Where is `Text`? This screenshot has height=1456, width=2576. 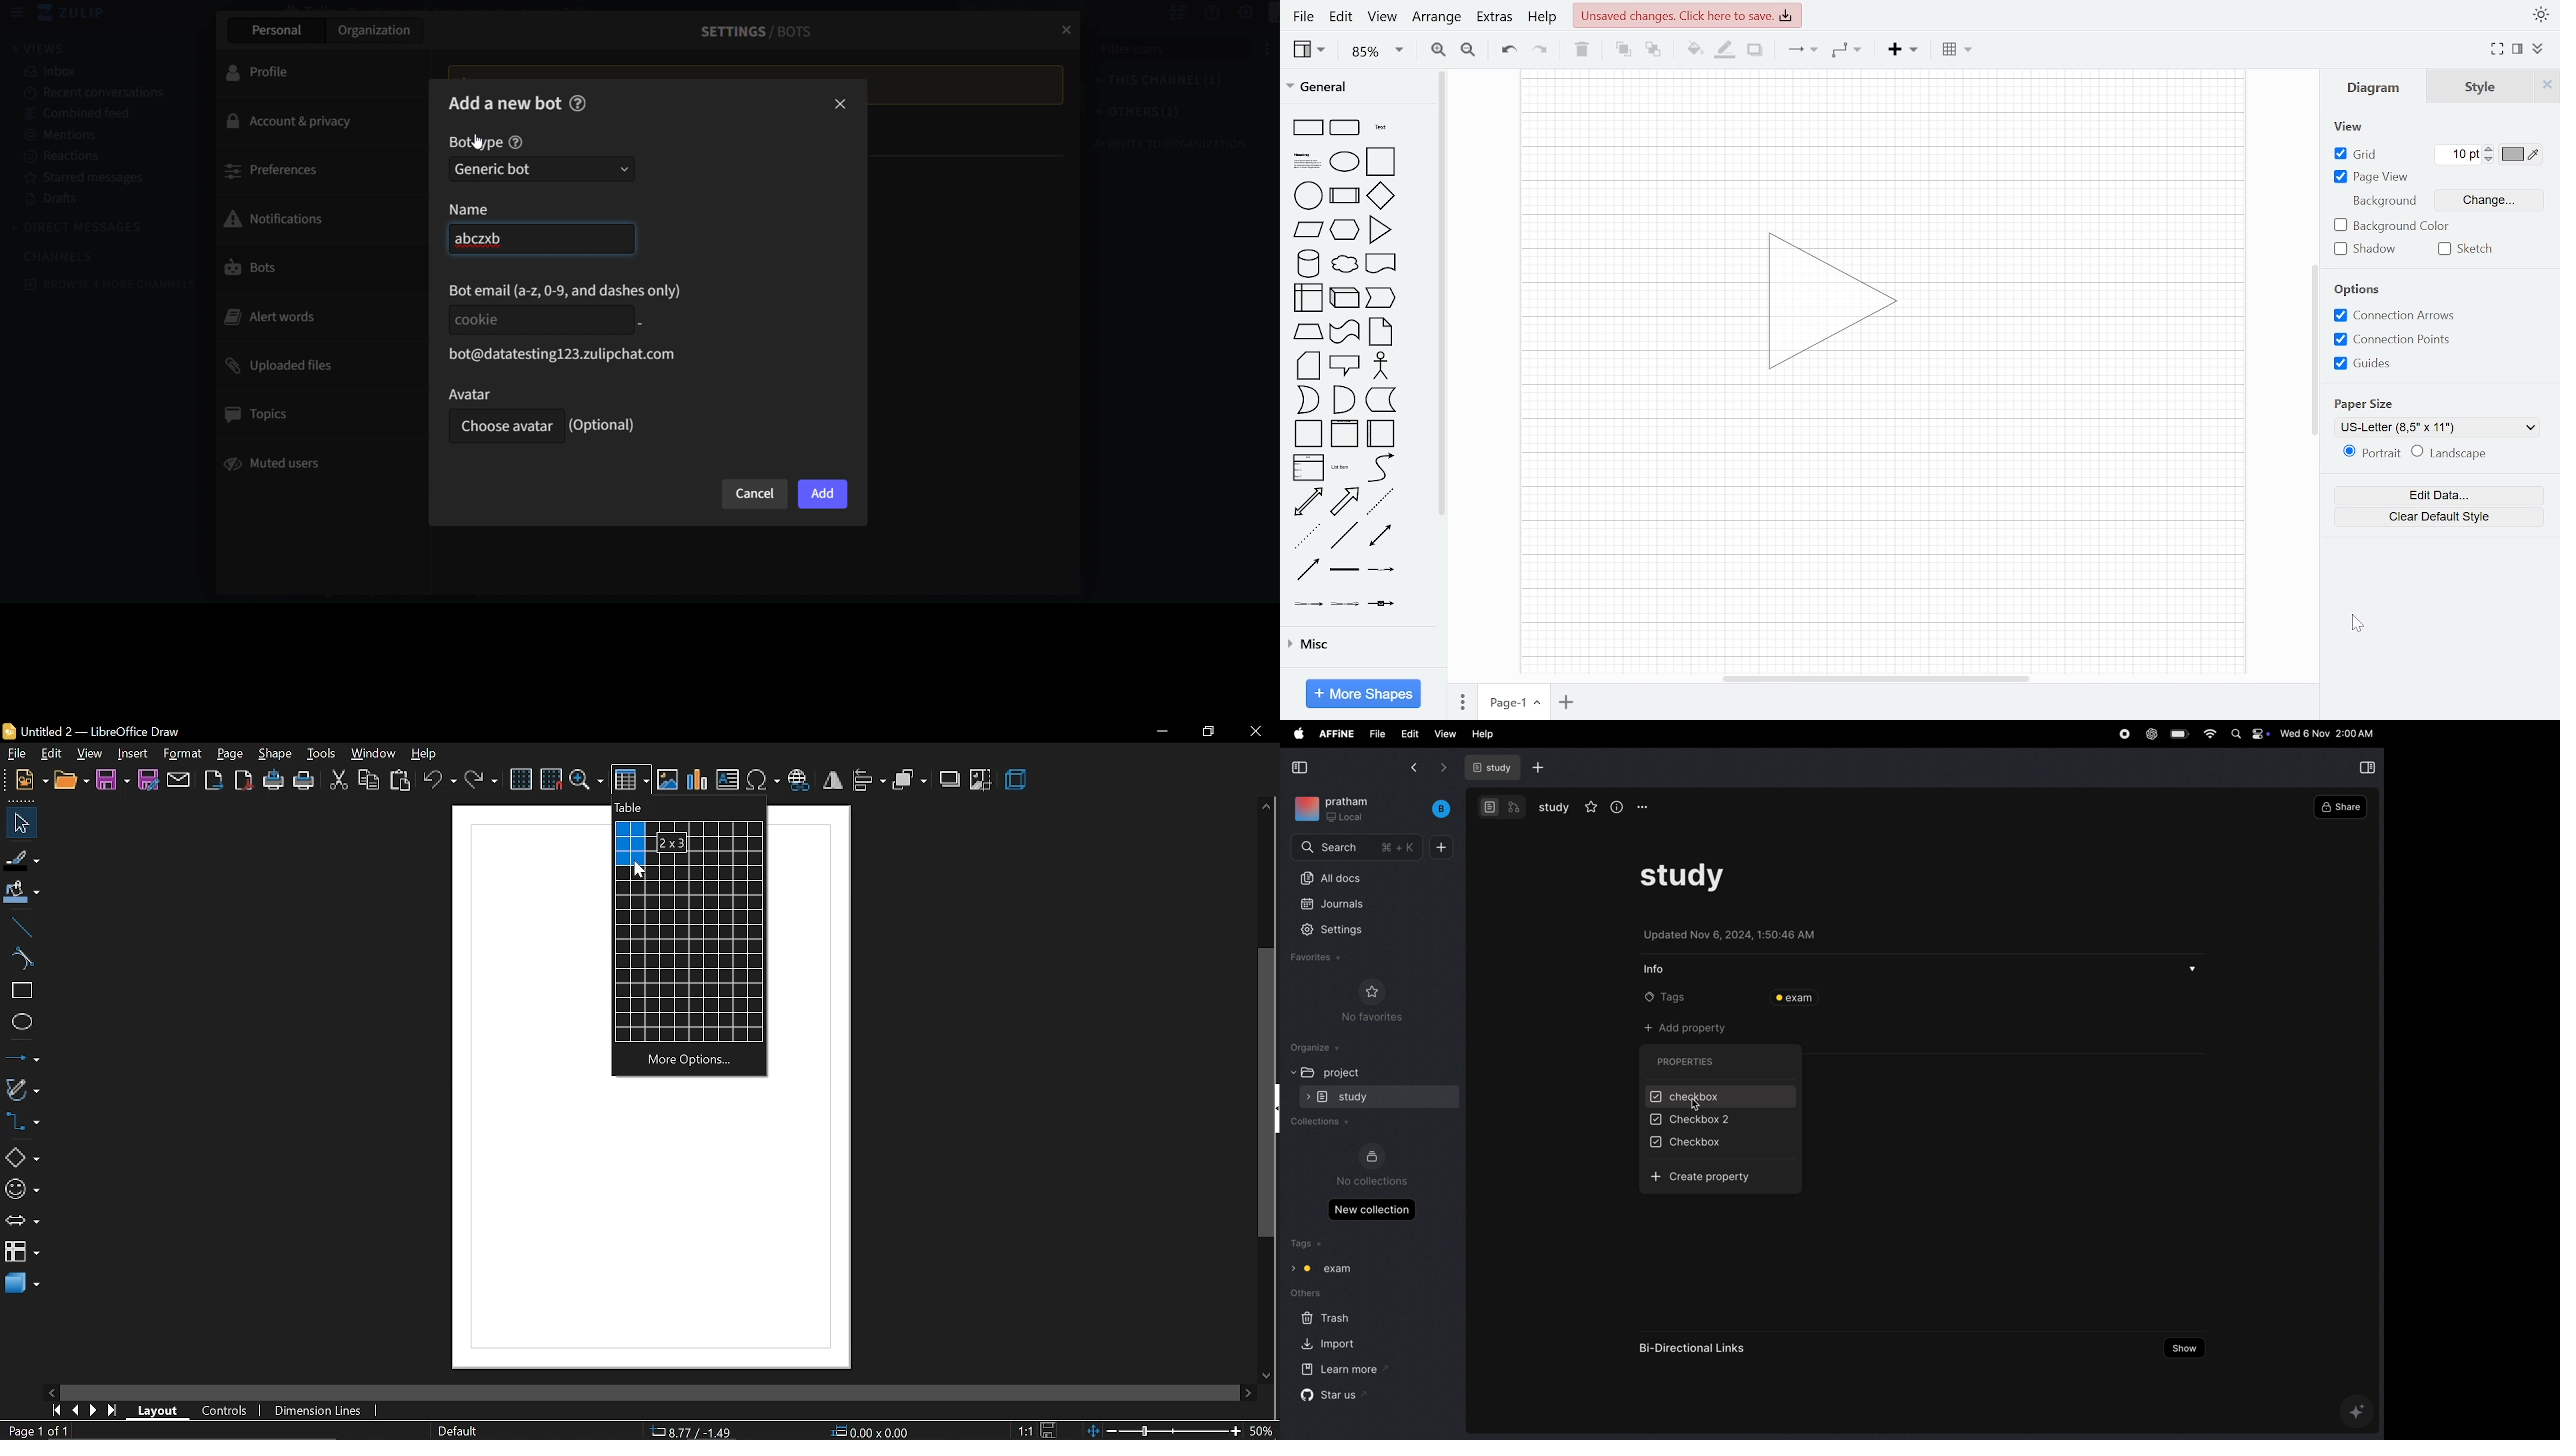
Text is located at coordinates (1381, 127).